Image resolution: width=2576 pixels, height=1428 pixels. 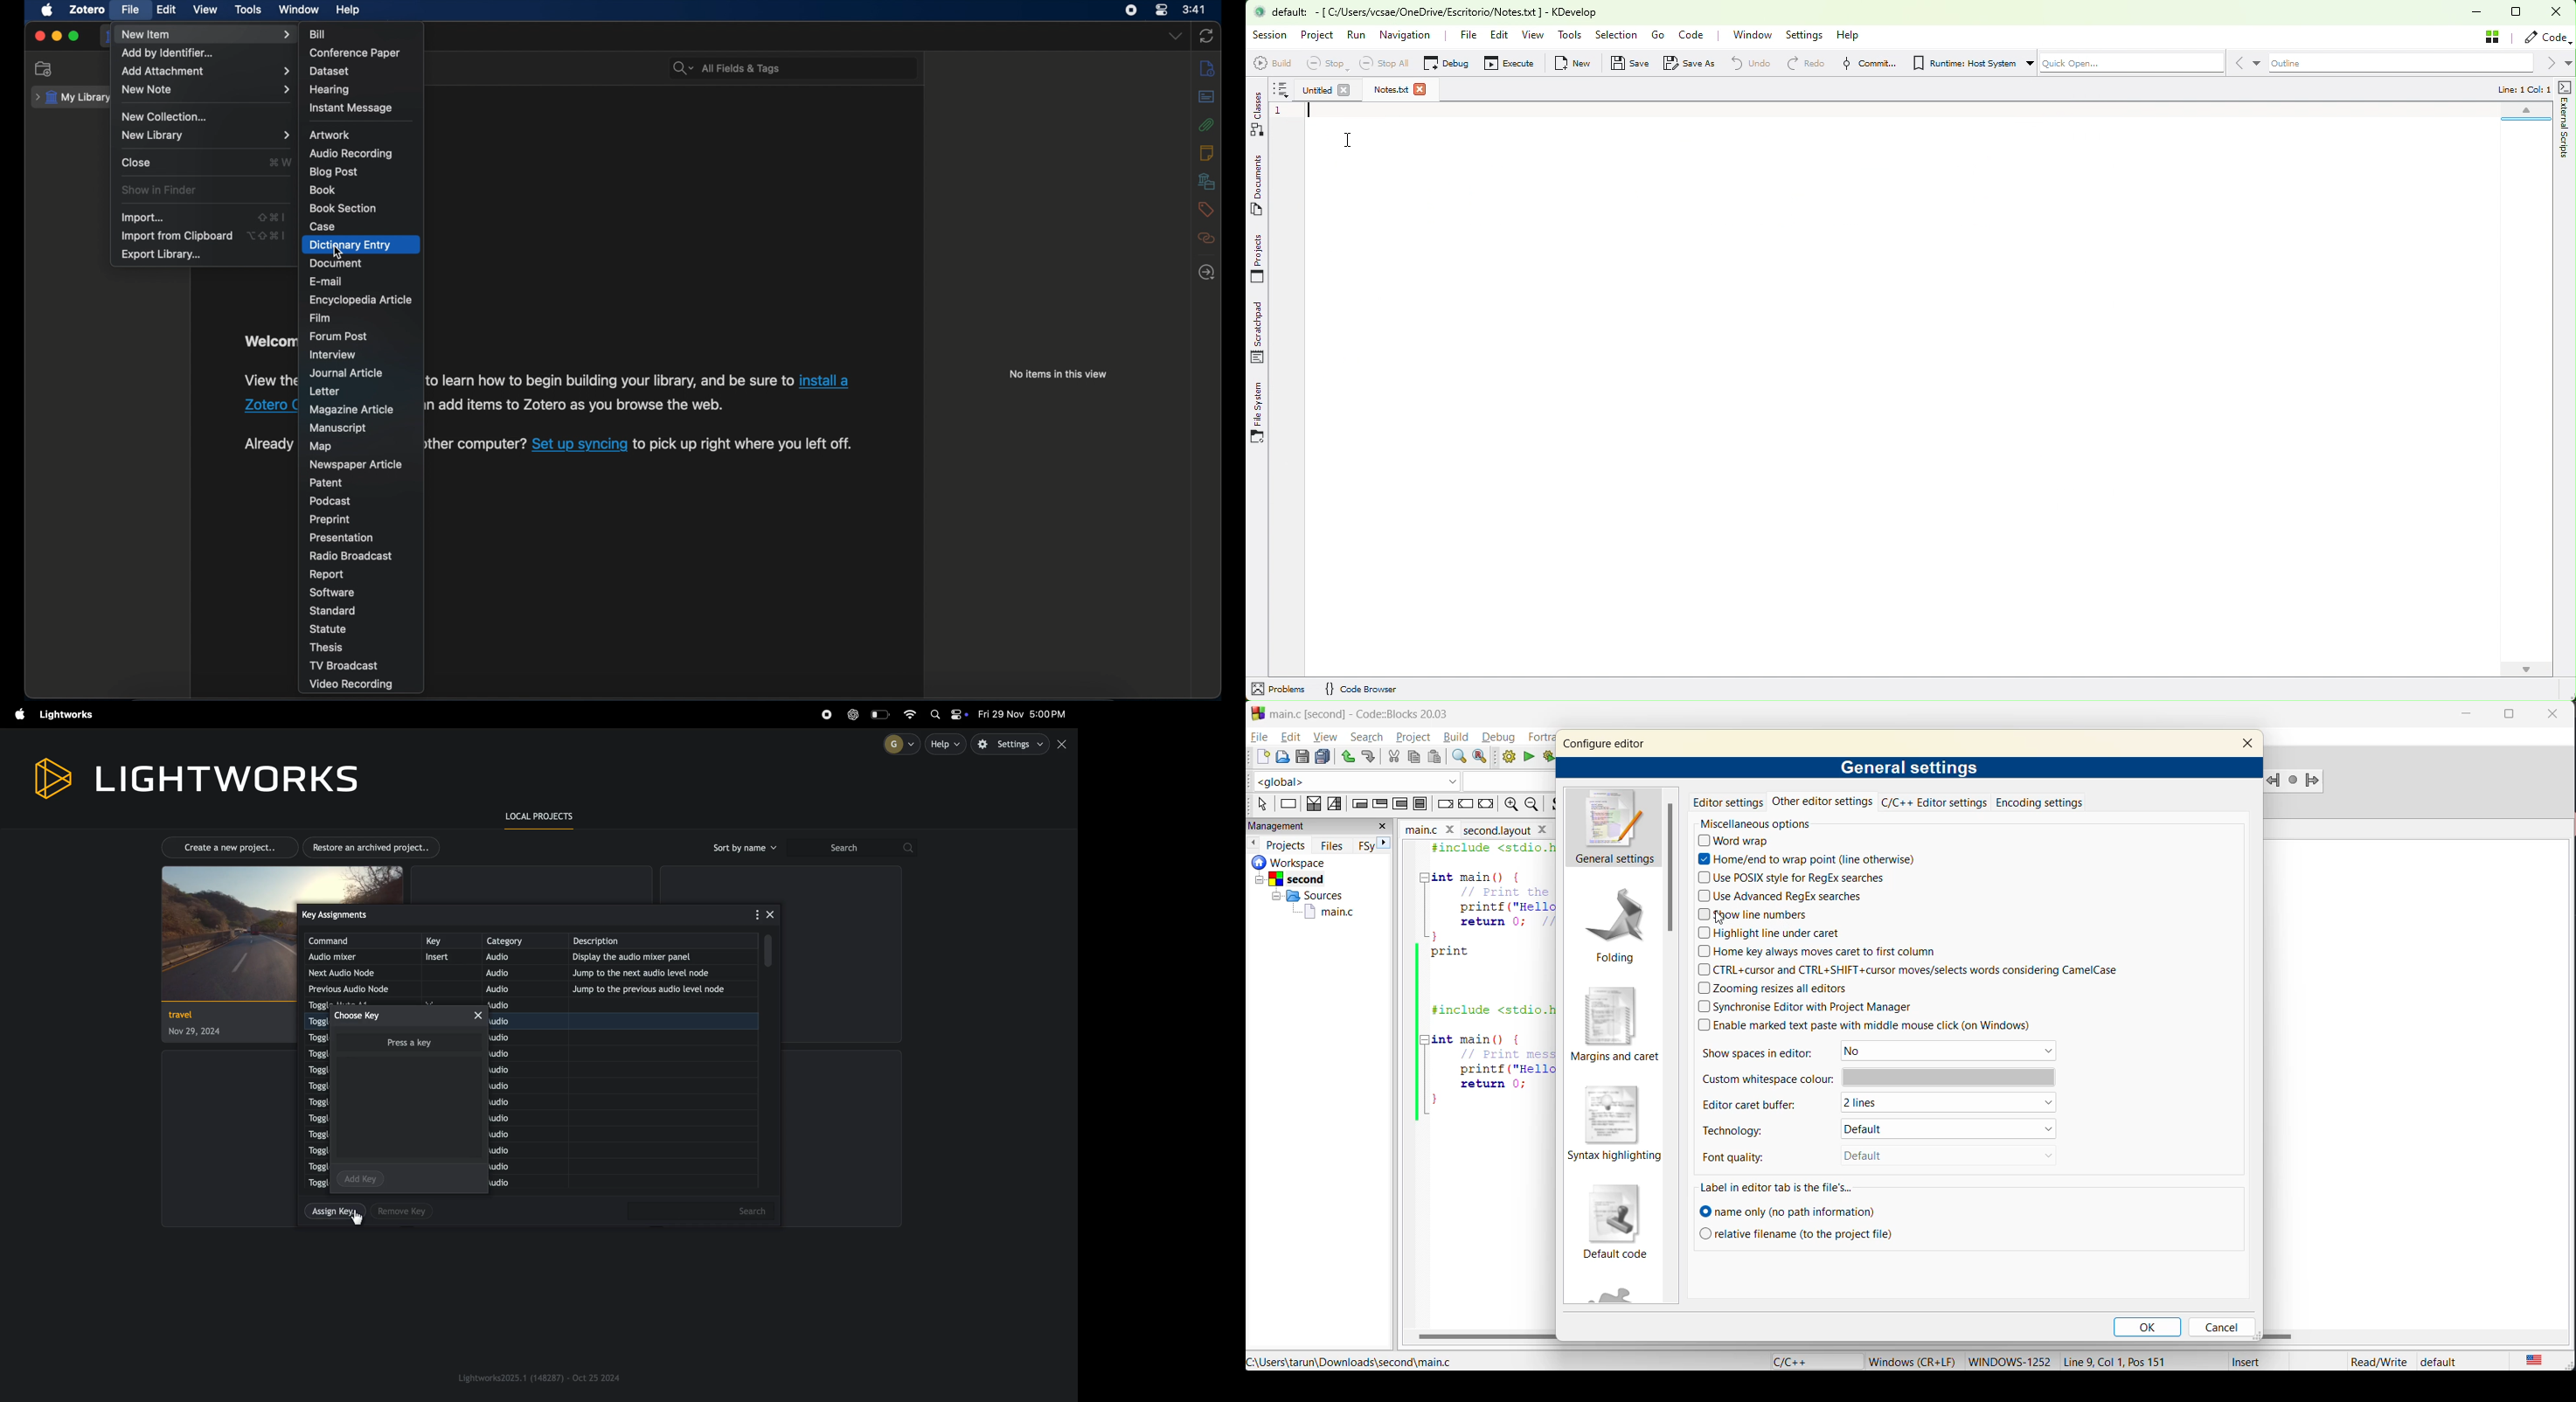 What do you see at coordinates (1284, 757) in the screenshot?
I see `open` at bounding box center [1284, 757].